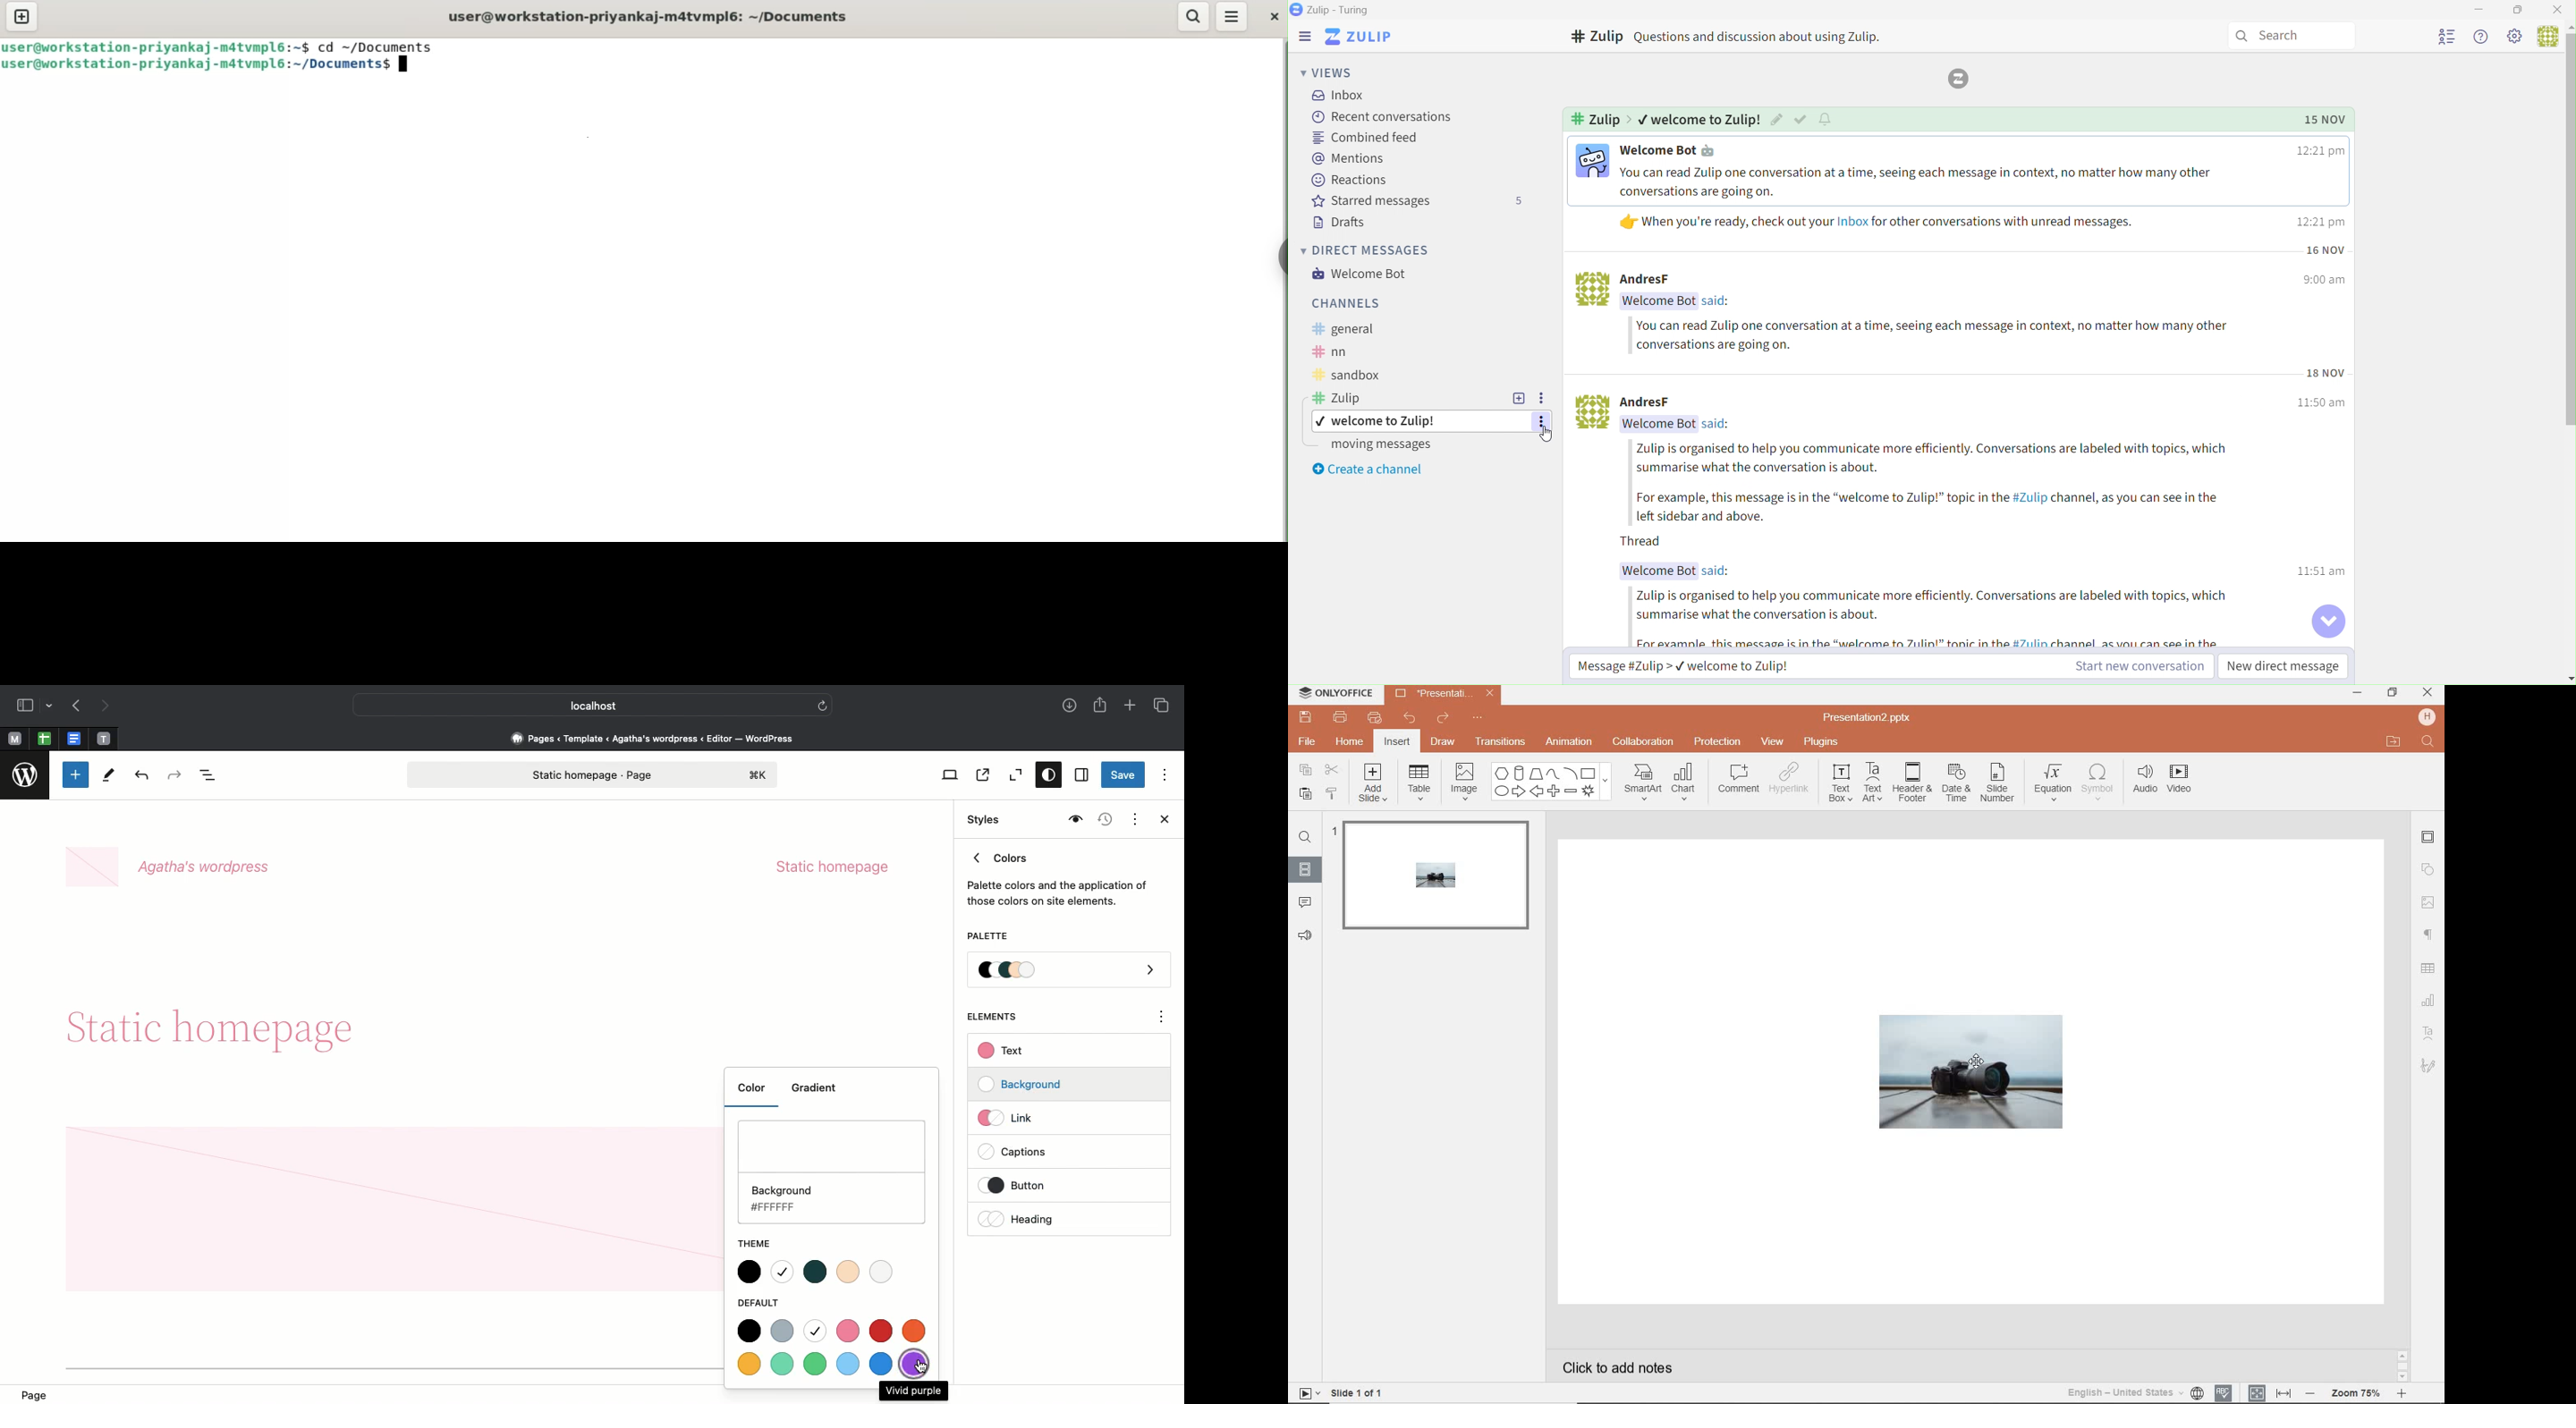 Image resolution: width=2576 pixels, height=1428 pixels. I want to click on Text, so click(1934, 336).